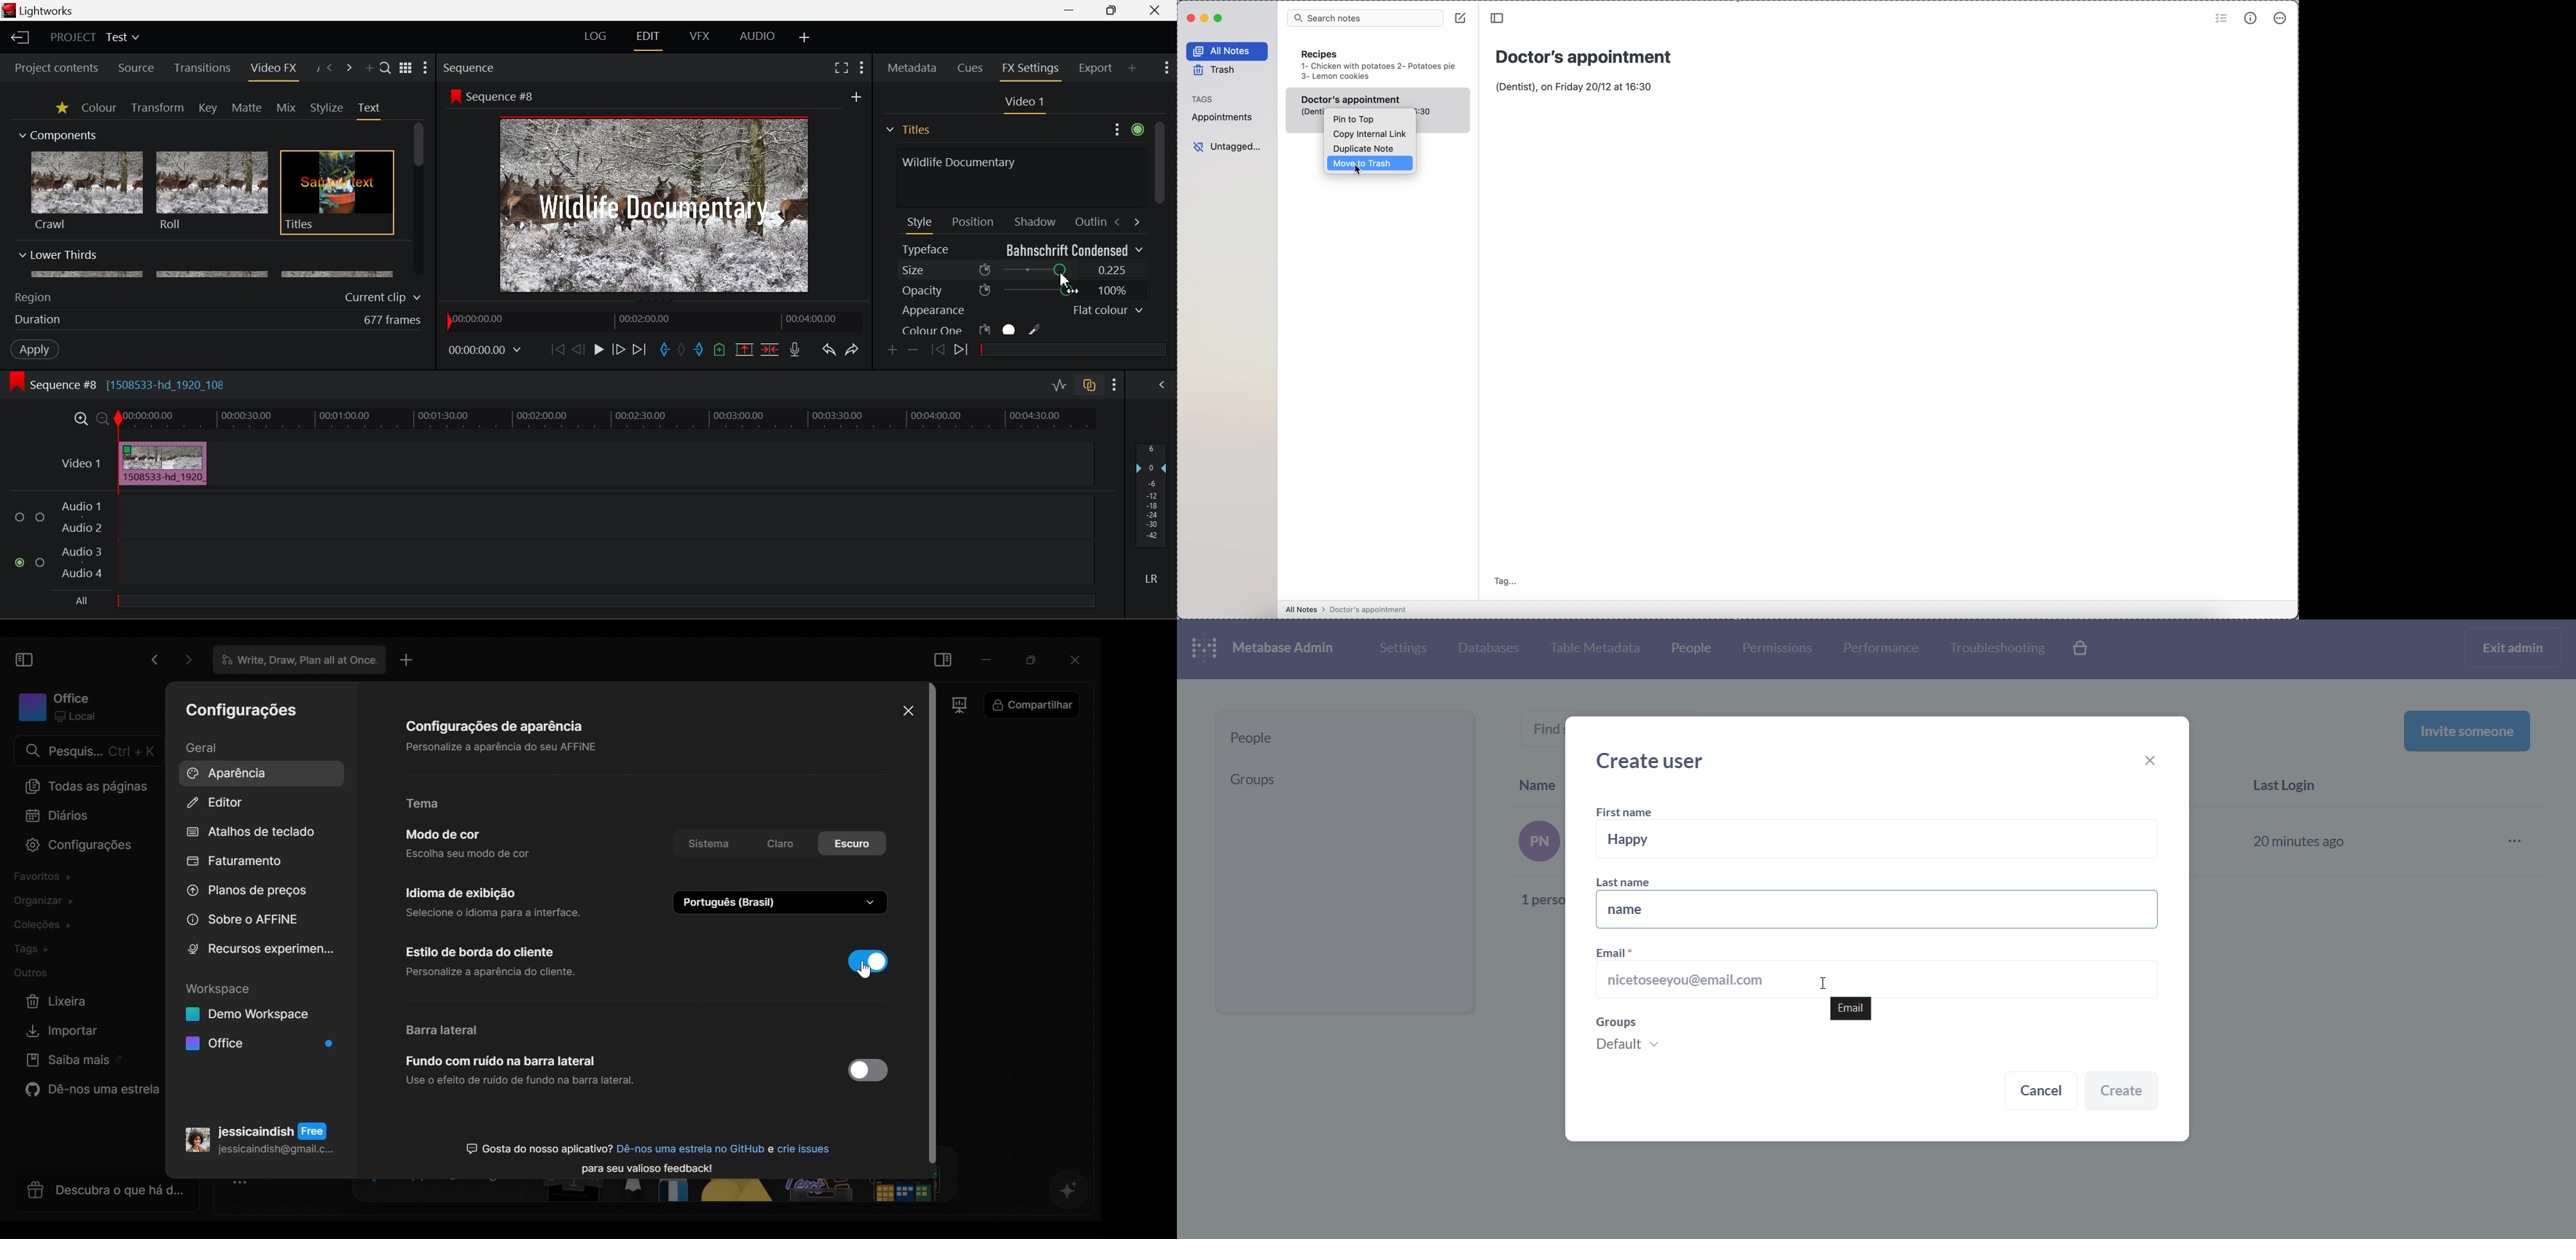 The height and width of the screenshot is (1260, 2576). Describe the element at coordinates (921, 224) in the screenshot. I see `Style Tab Open` at that location.